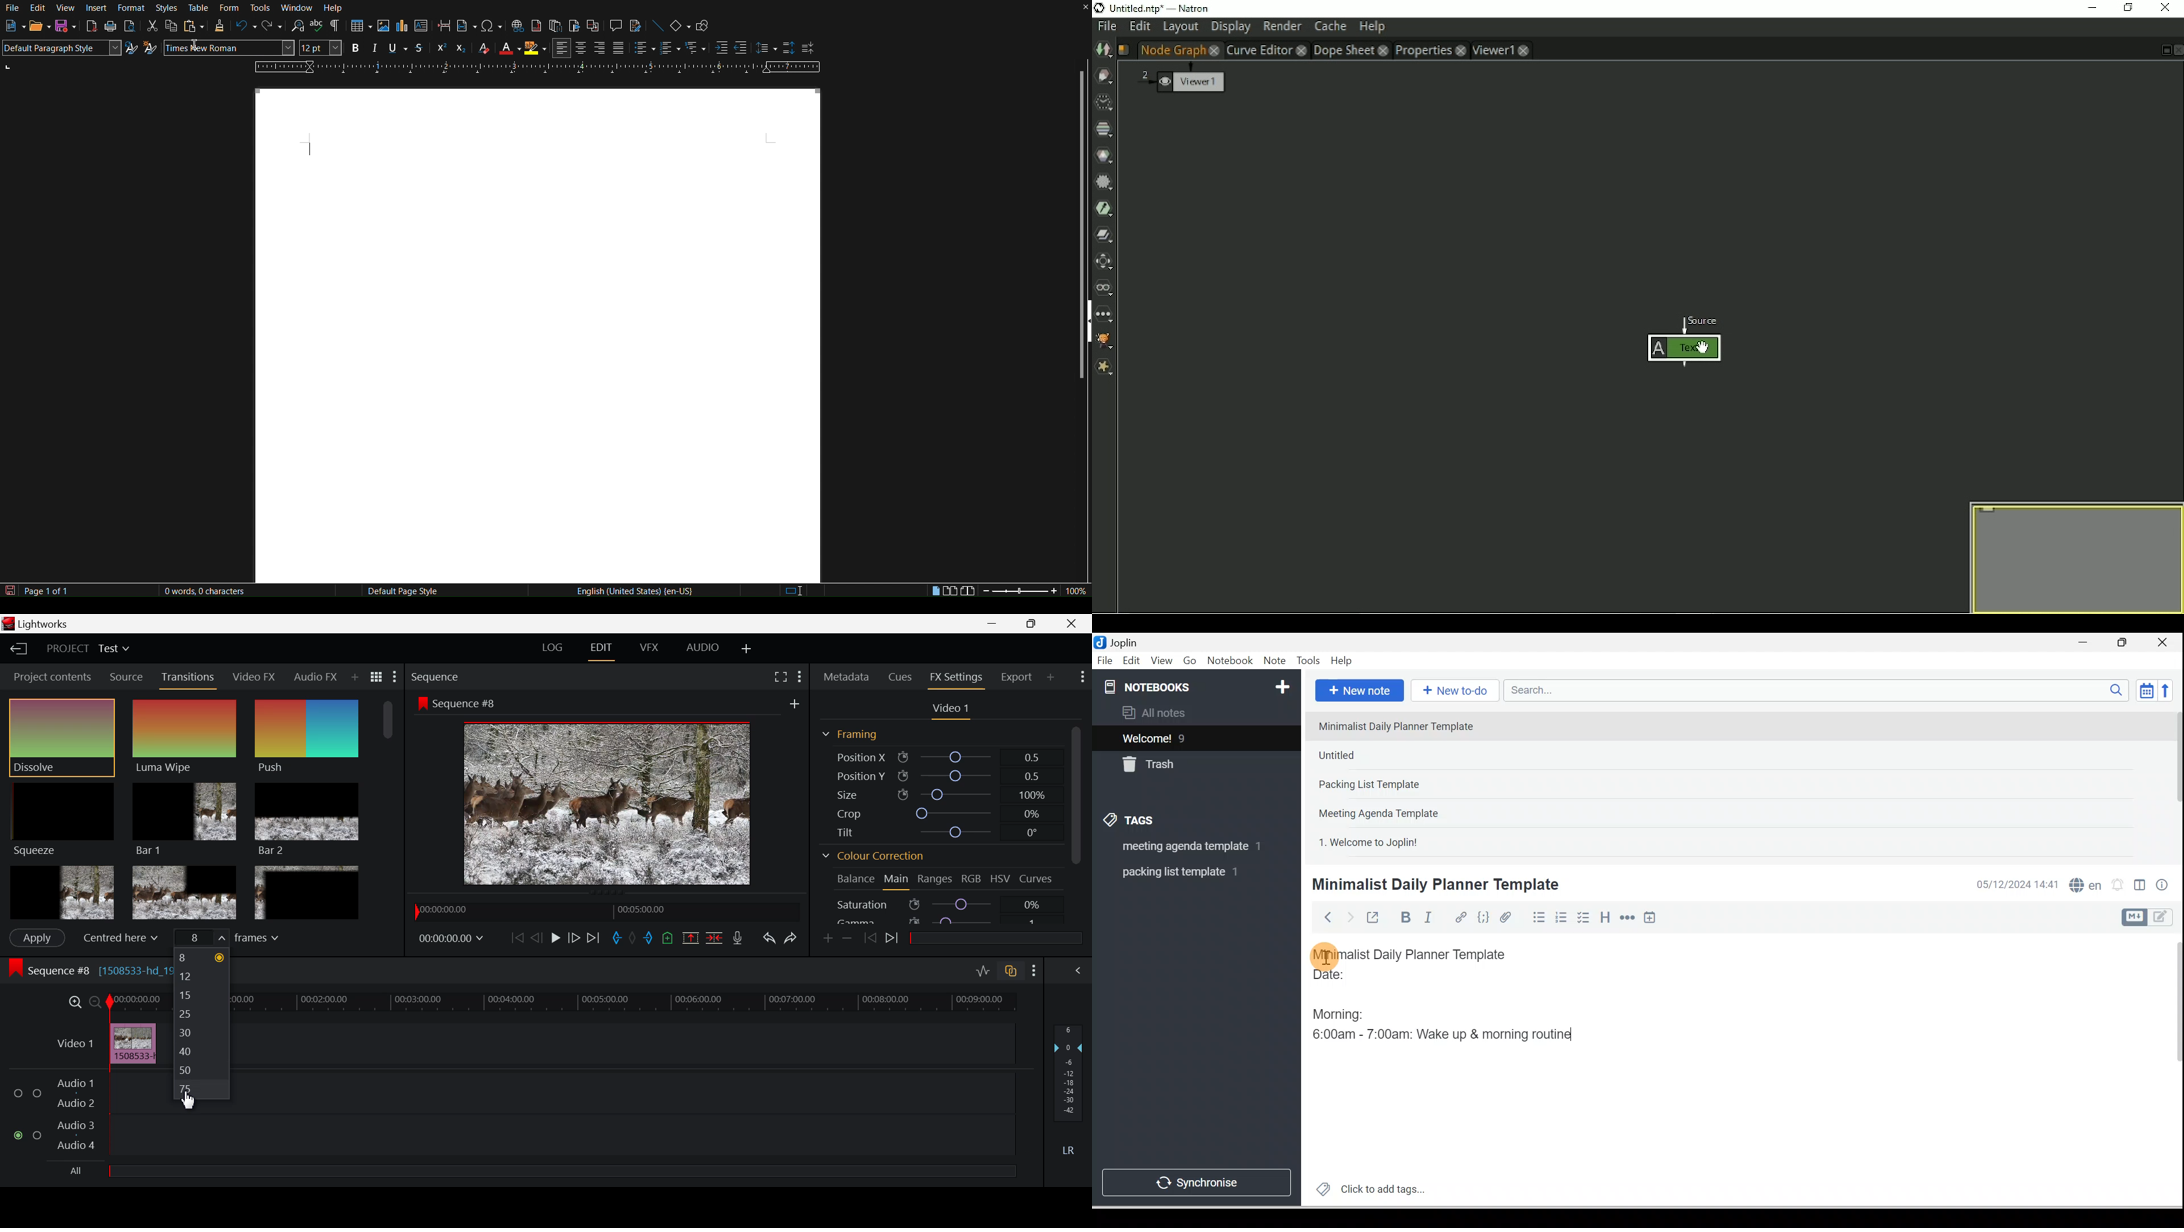  I want to click on File, so click(1106, 659).